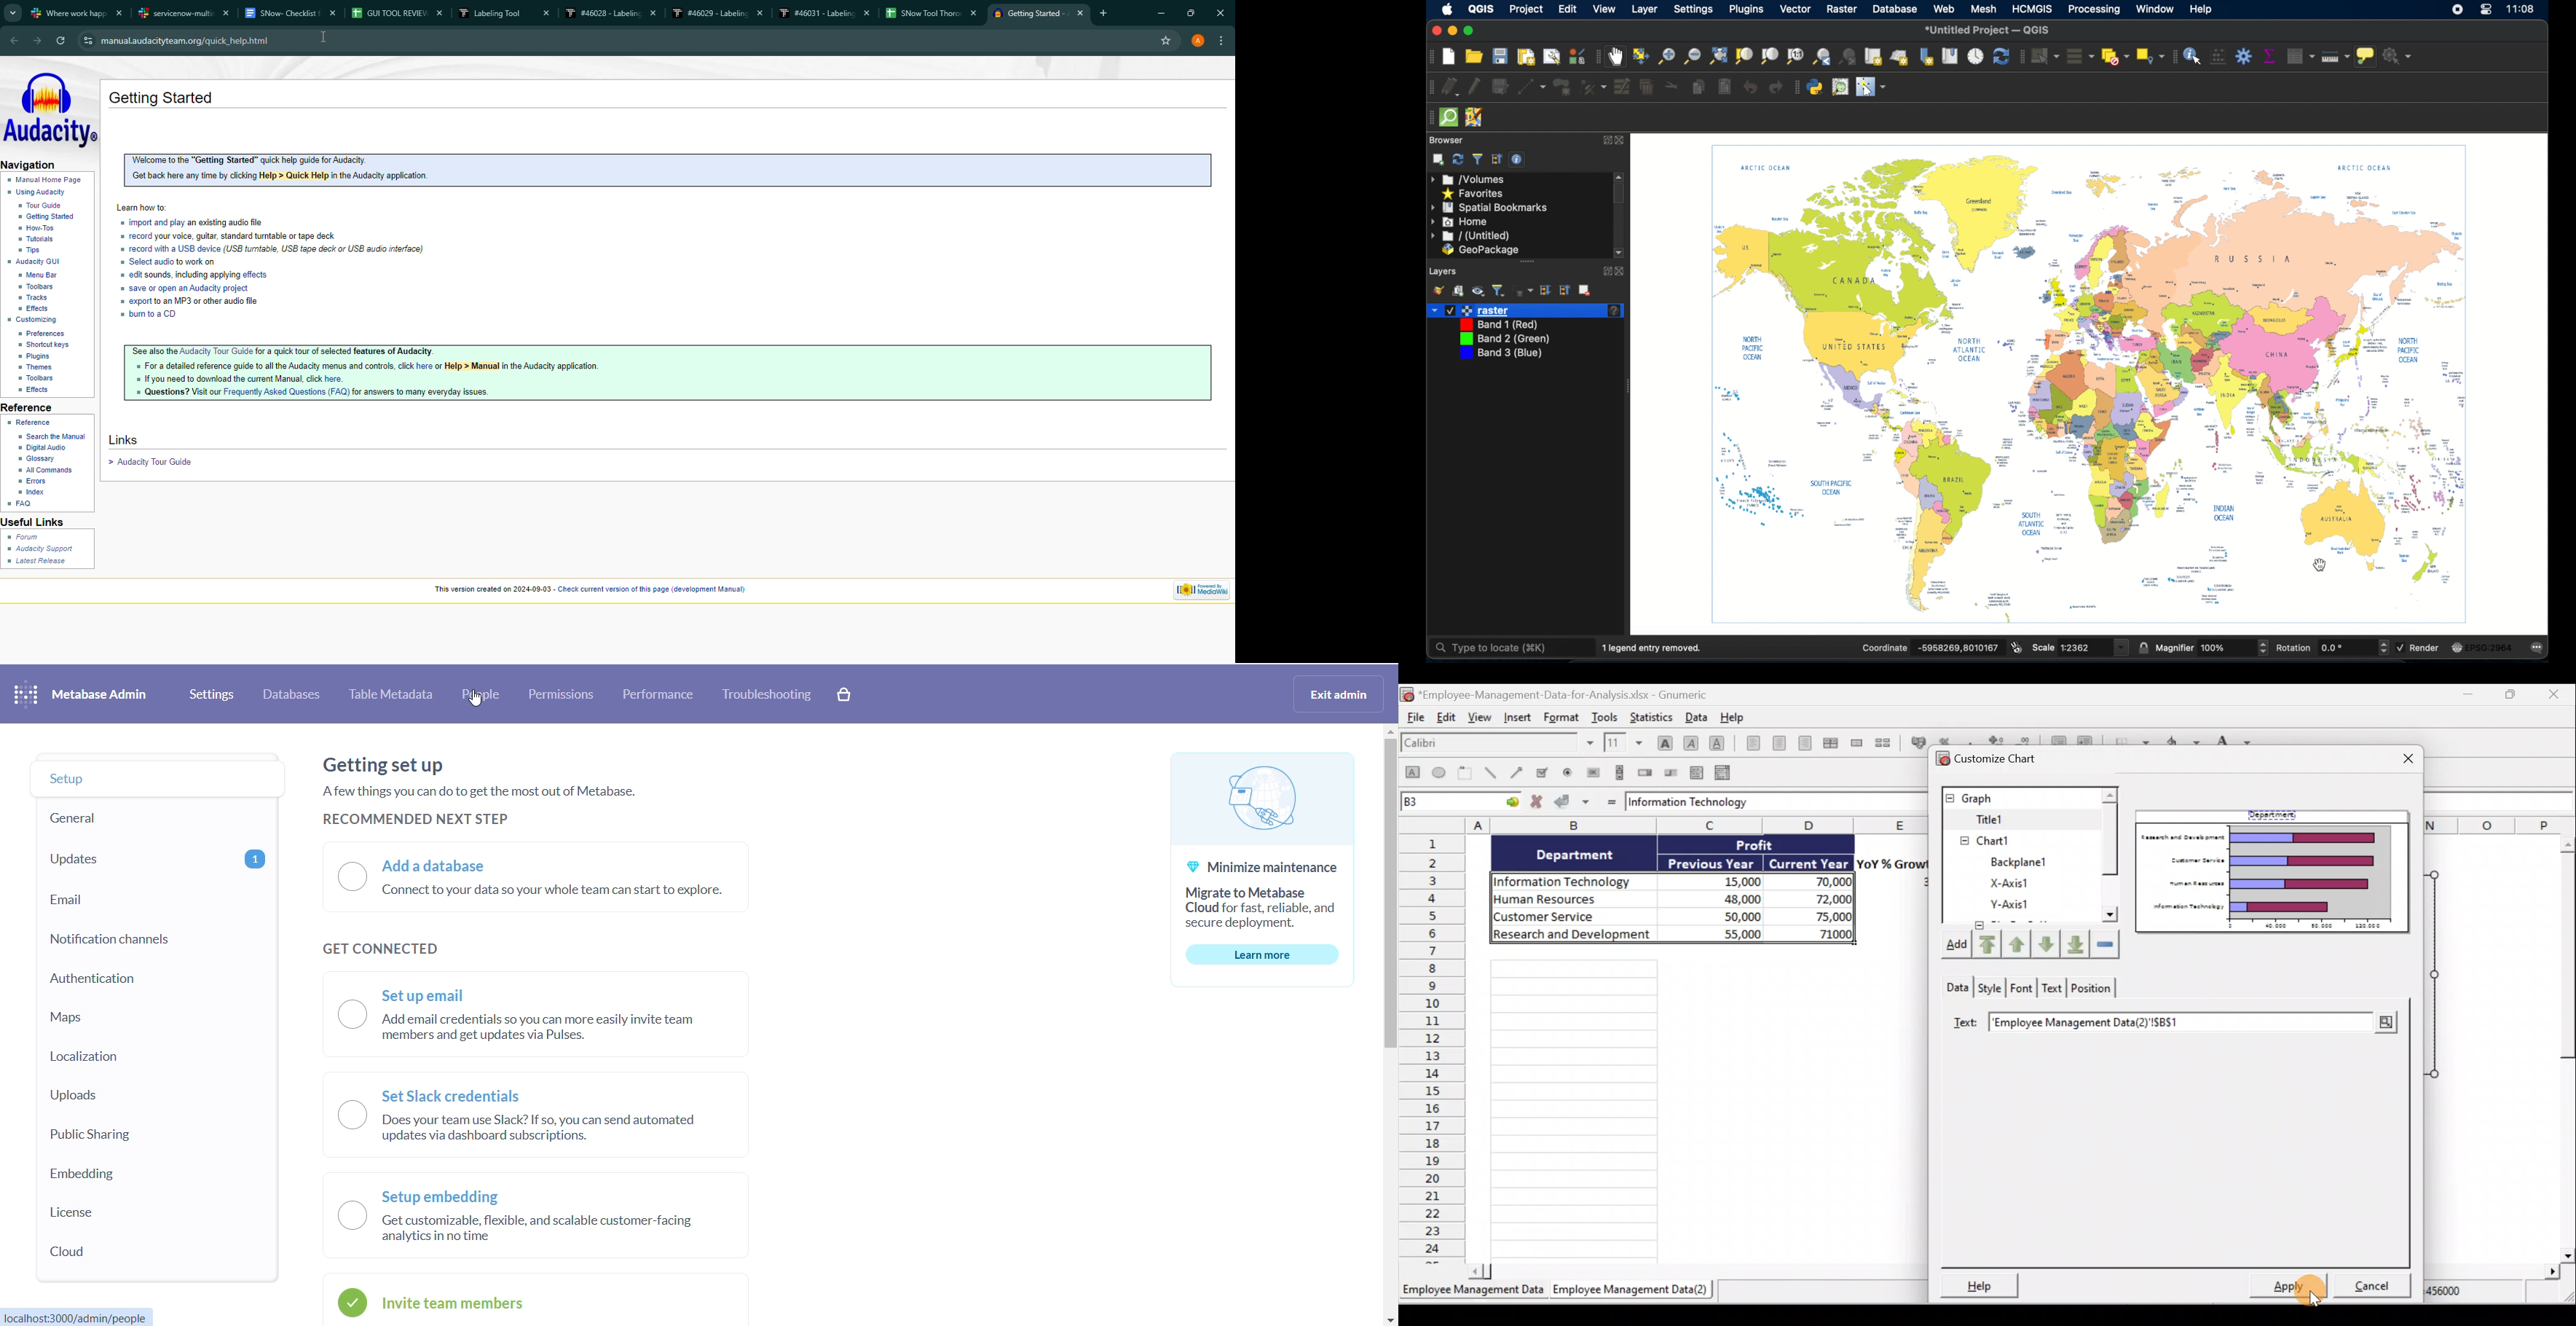 Image resolution: width=2576 pixels, height=1344 pixels. What do you see at coordinates (1611, 802) in the screenshot?
I see `Enter formula` at bounding box center [1611, 802].